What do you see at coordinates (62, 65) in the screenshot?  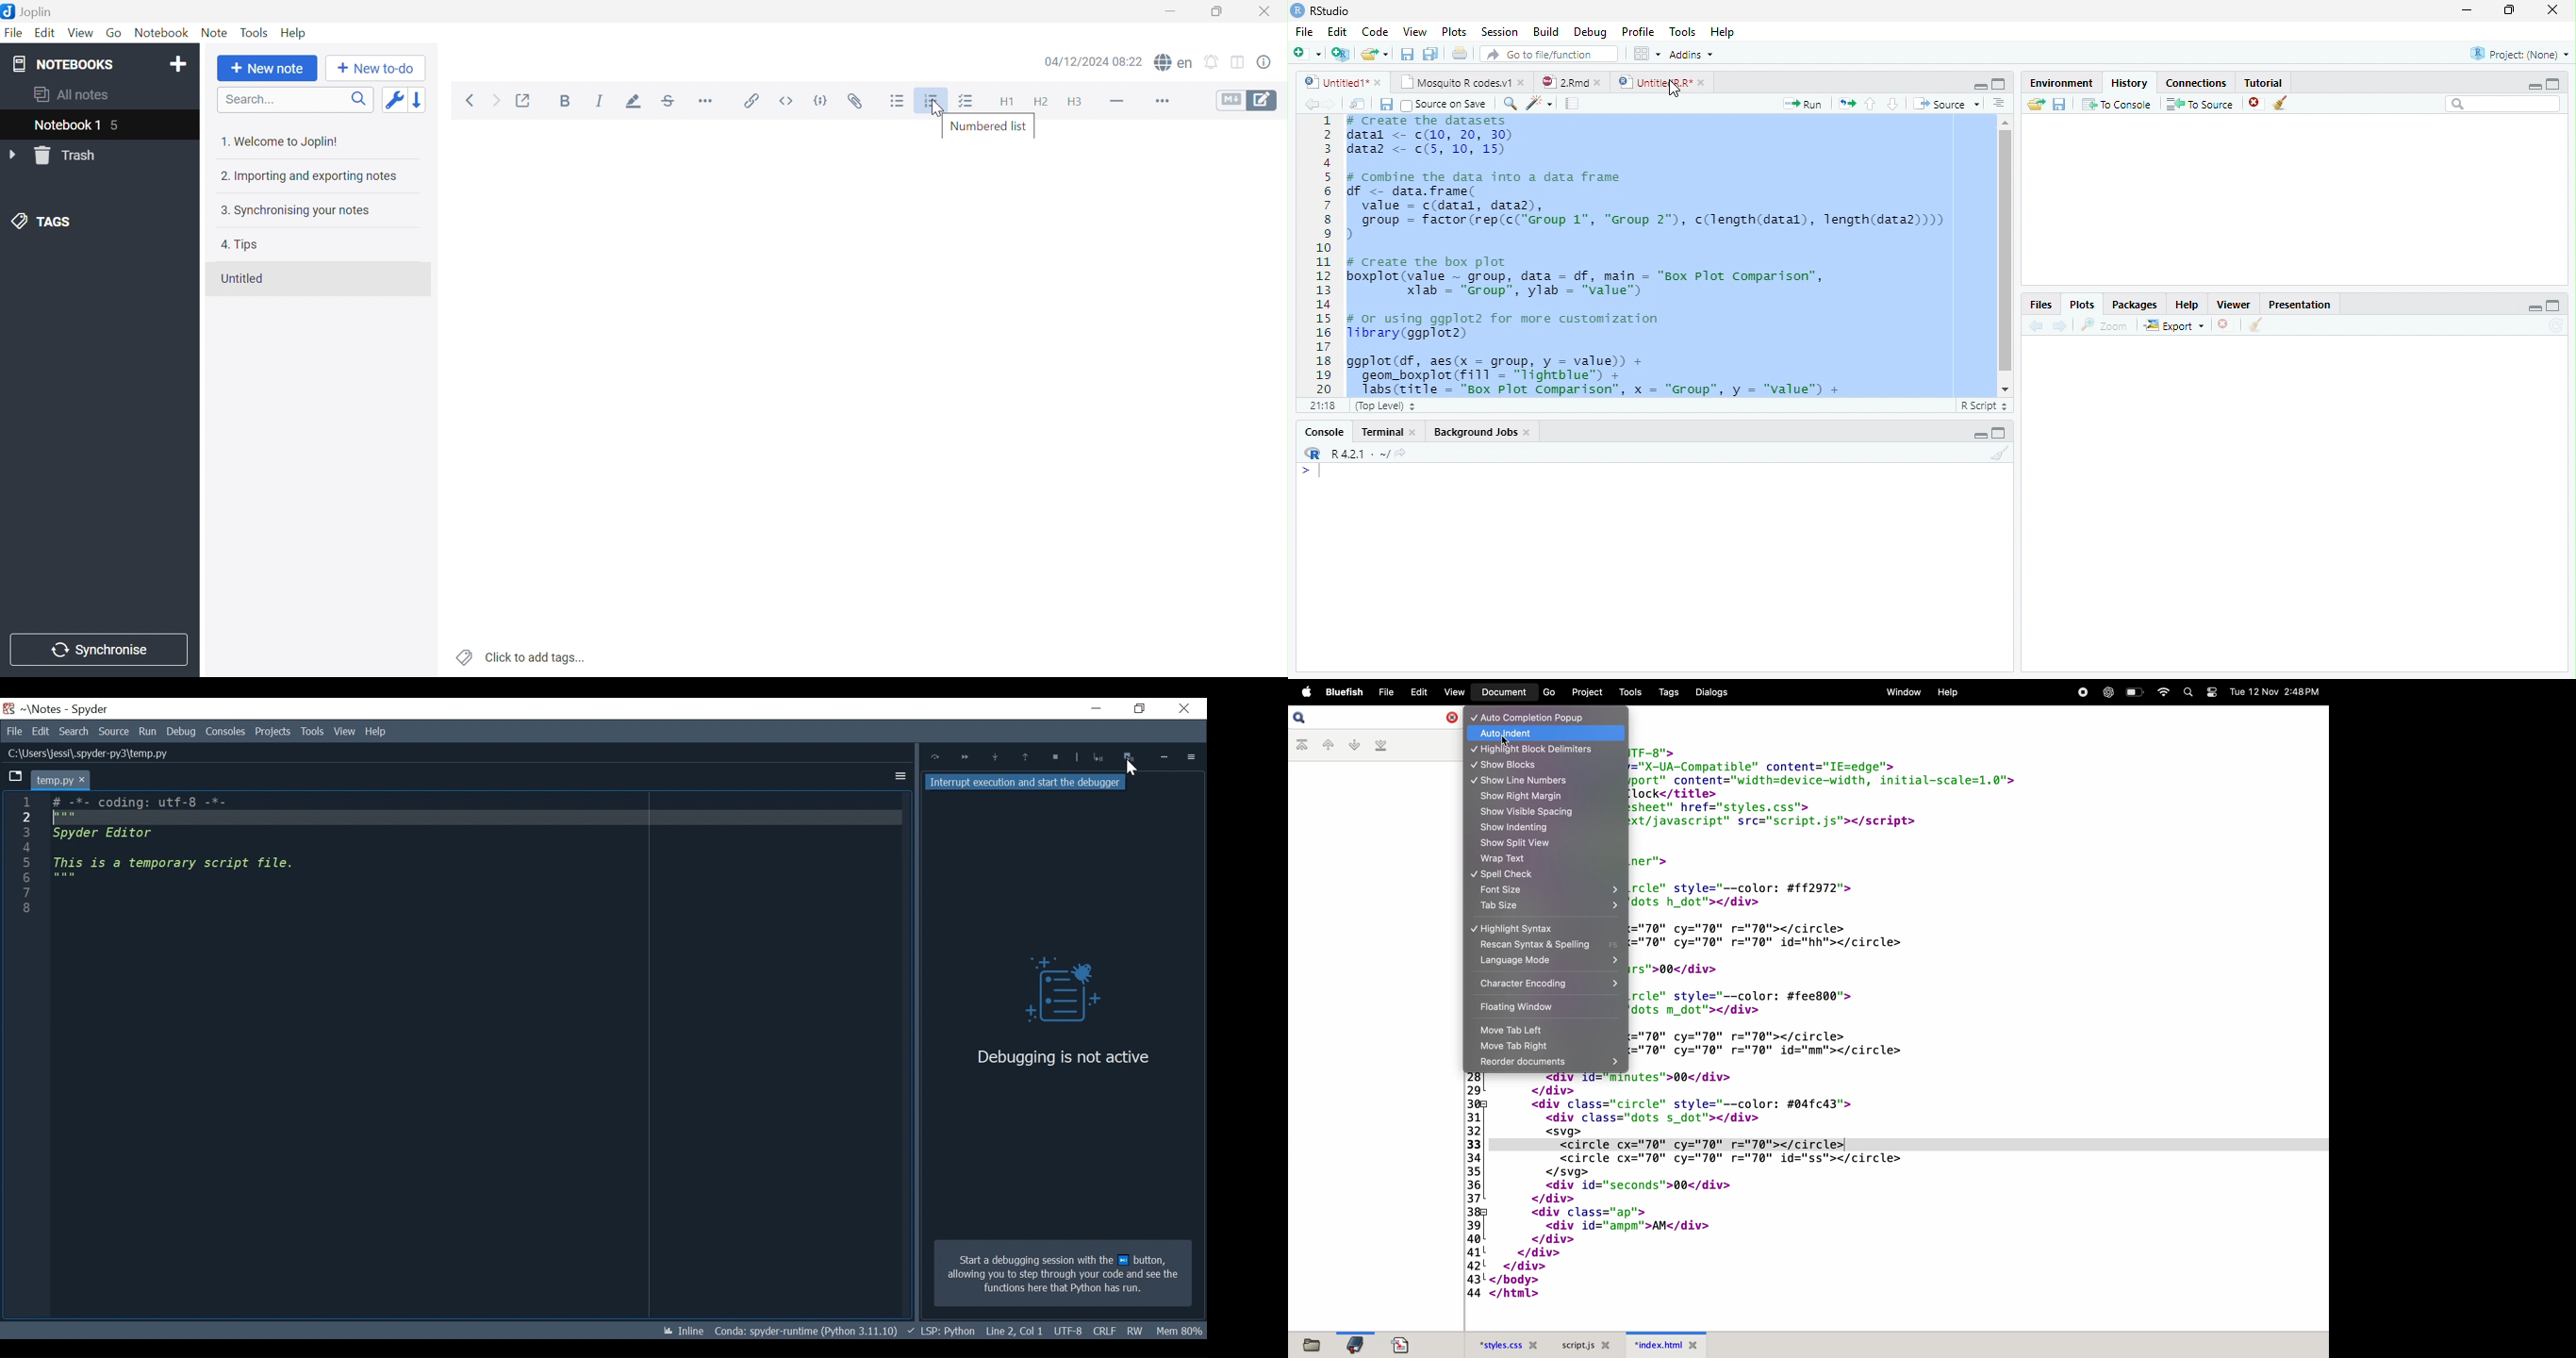 I see `NOTEBOOKS` at bounding box center [62, 65].